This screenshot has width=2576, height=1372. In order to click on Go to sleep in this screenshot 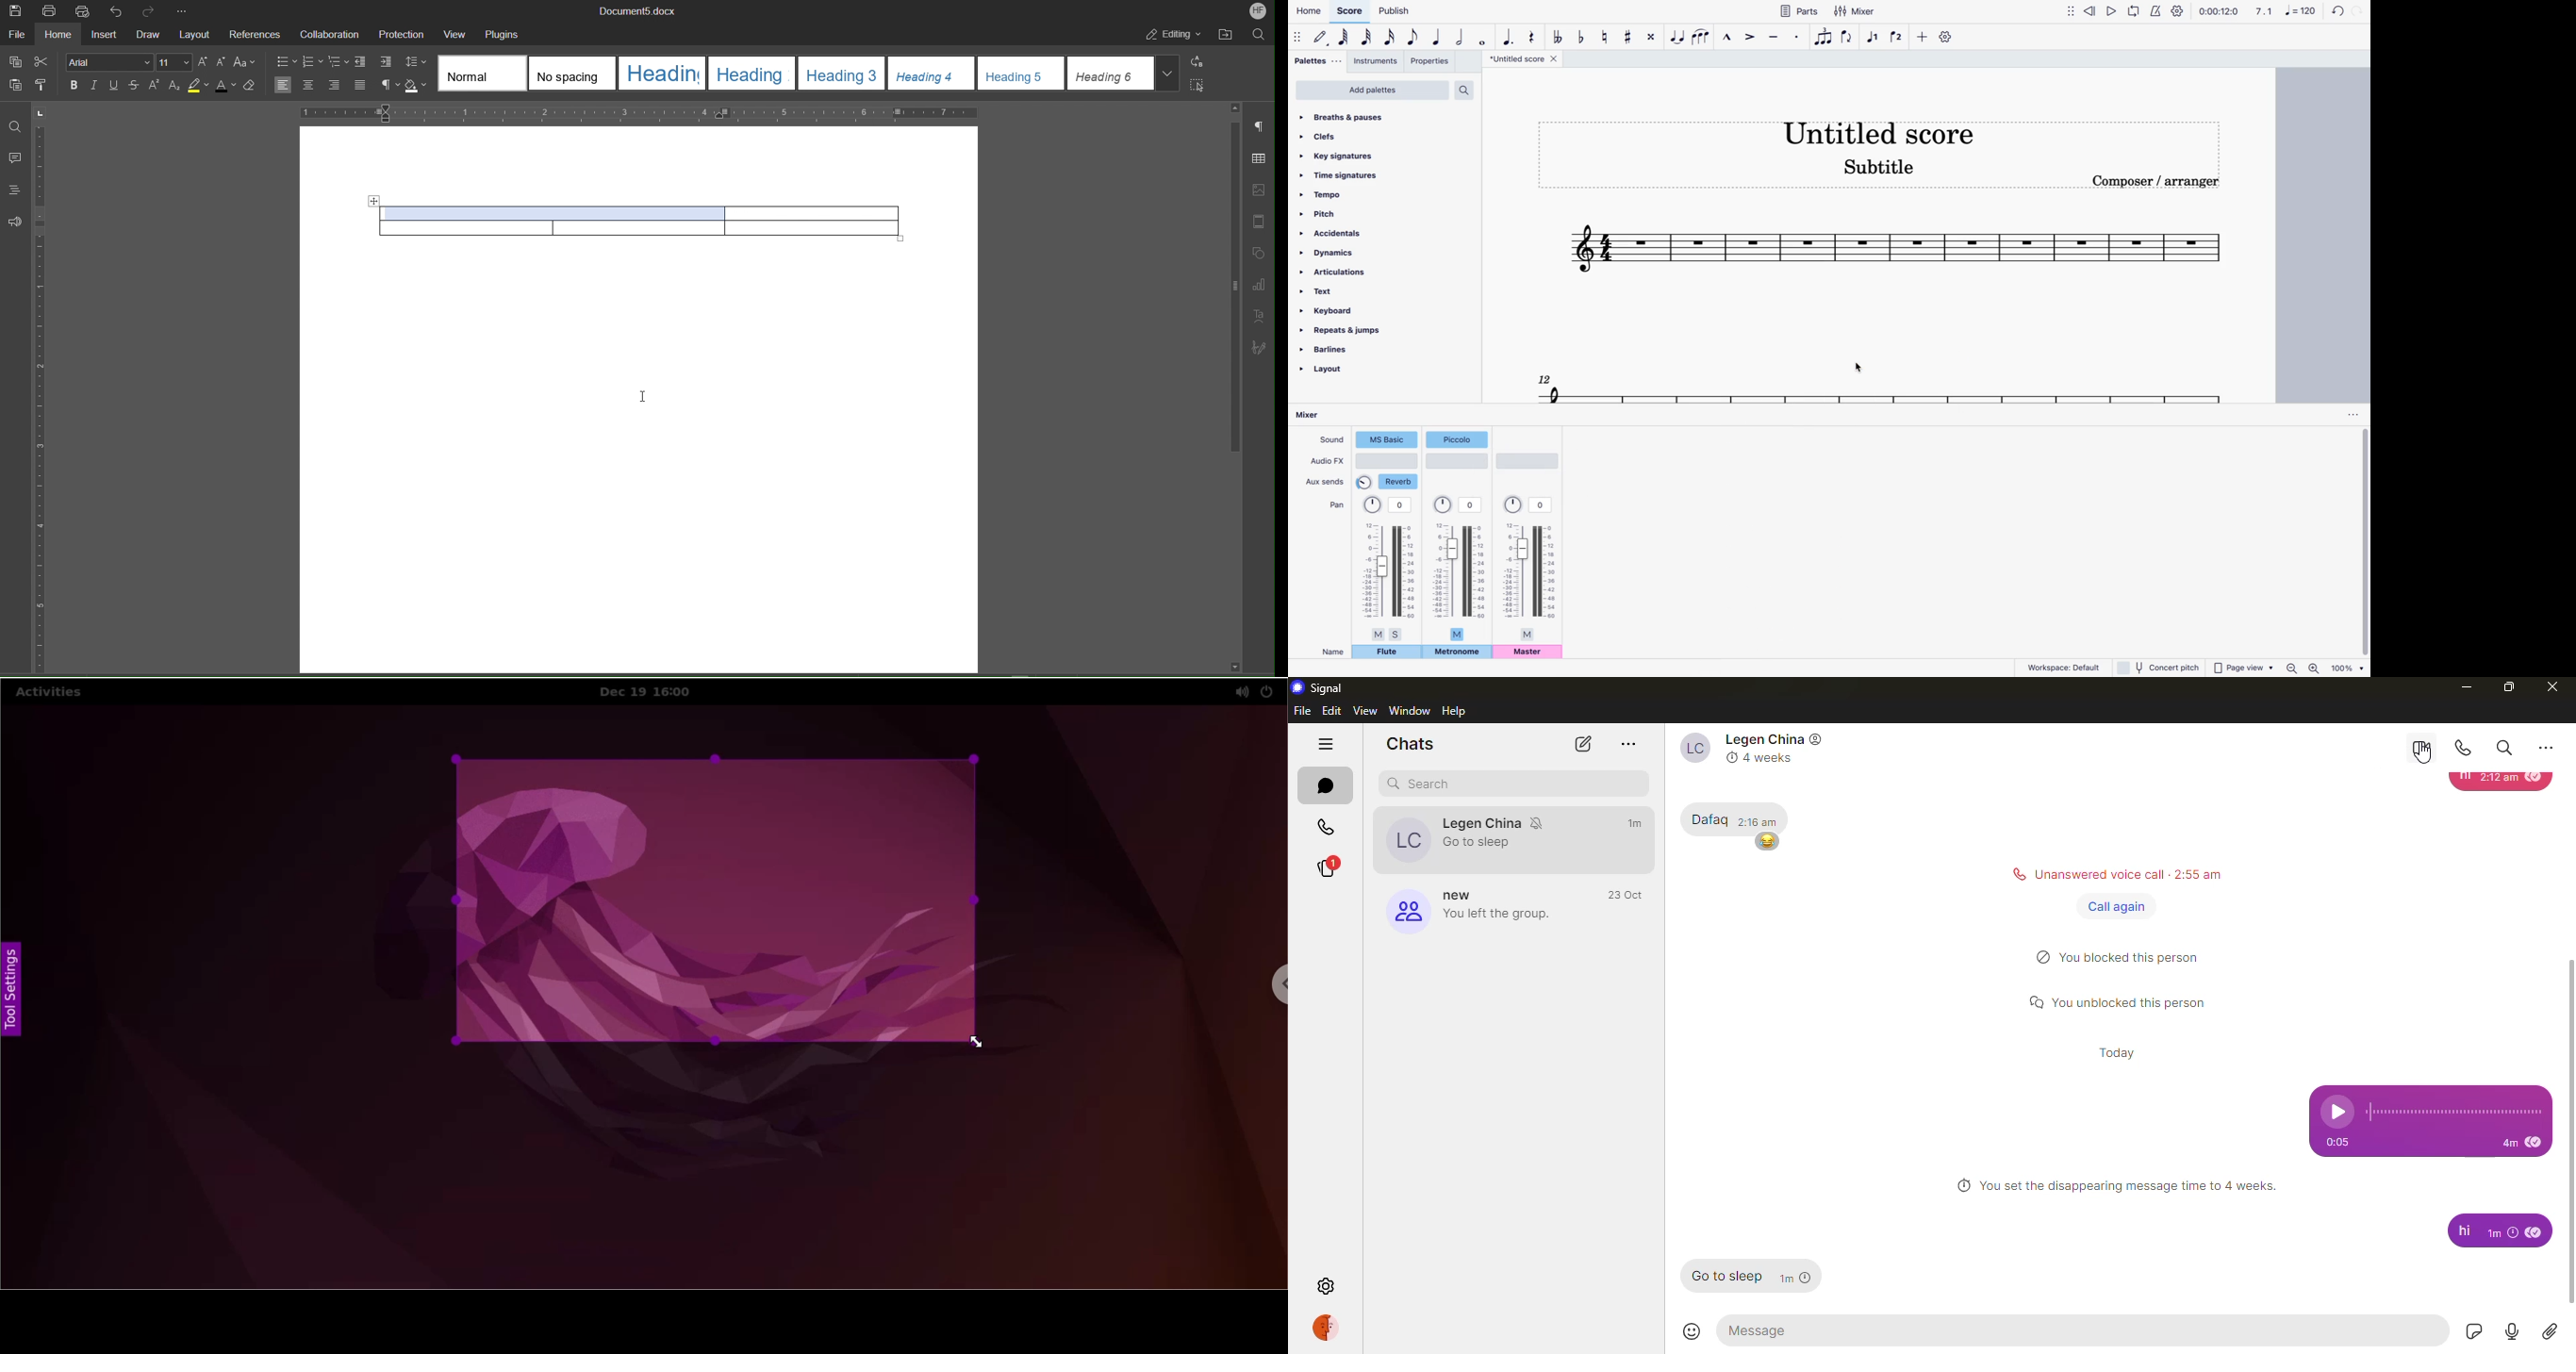, I will do `click(1721, 1276)`.